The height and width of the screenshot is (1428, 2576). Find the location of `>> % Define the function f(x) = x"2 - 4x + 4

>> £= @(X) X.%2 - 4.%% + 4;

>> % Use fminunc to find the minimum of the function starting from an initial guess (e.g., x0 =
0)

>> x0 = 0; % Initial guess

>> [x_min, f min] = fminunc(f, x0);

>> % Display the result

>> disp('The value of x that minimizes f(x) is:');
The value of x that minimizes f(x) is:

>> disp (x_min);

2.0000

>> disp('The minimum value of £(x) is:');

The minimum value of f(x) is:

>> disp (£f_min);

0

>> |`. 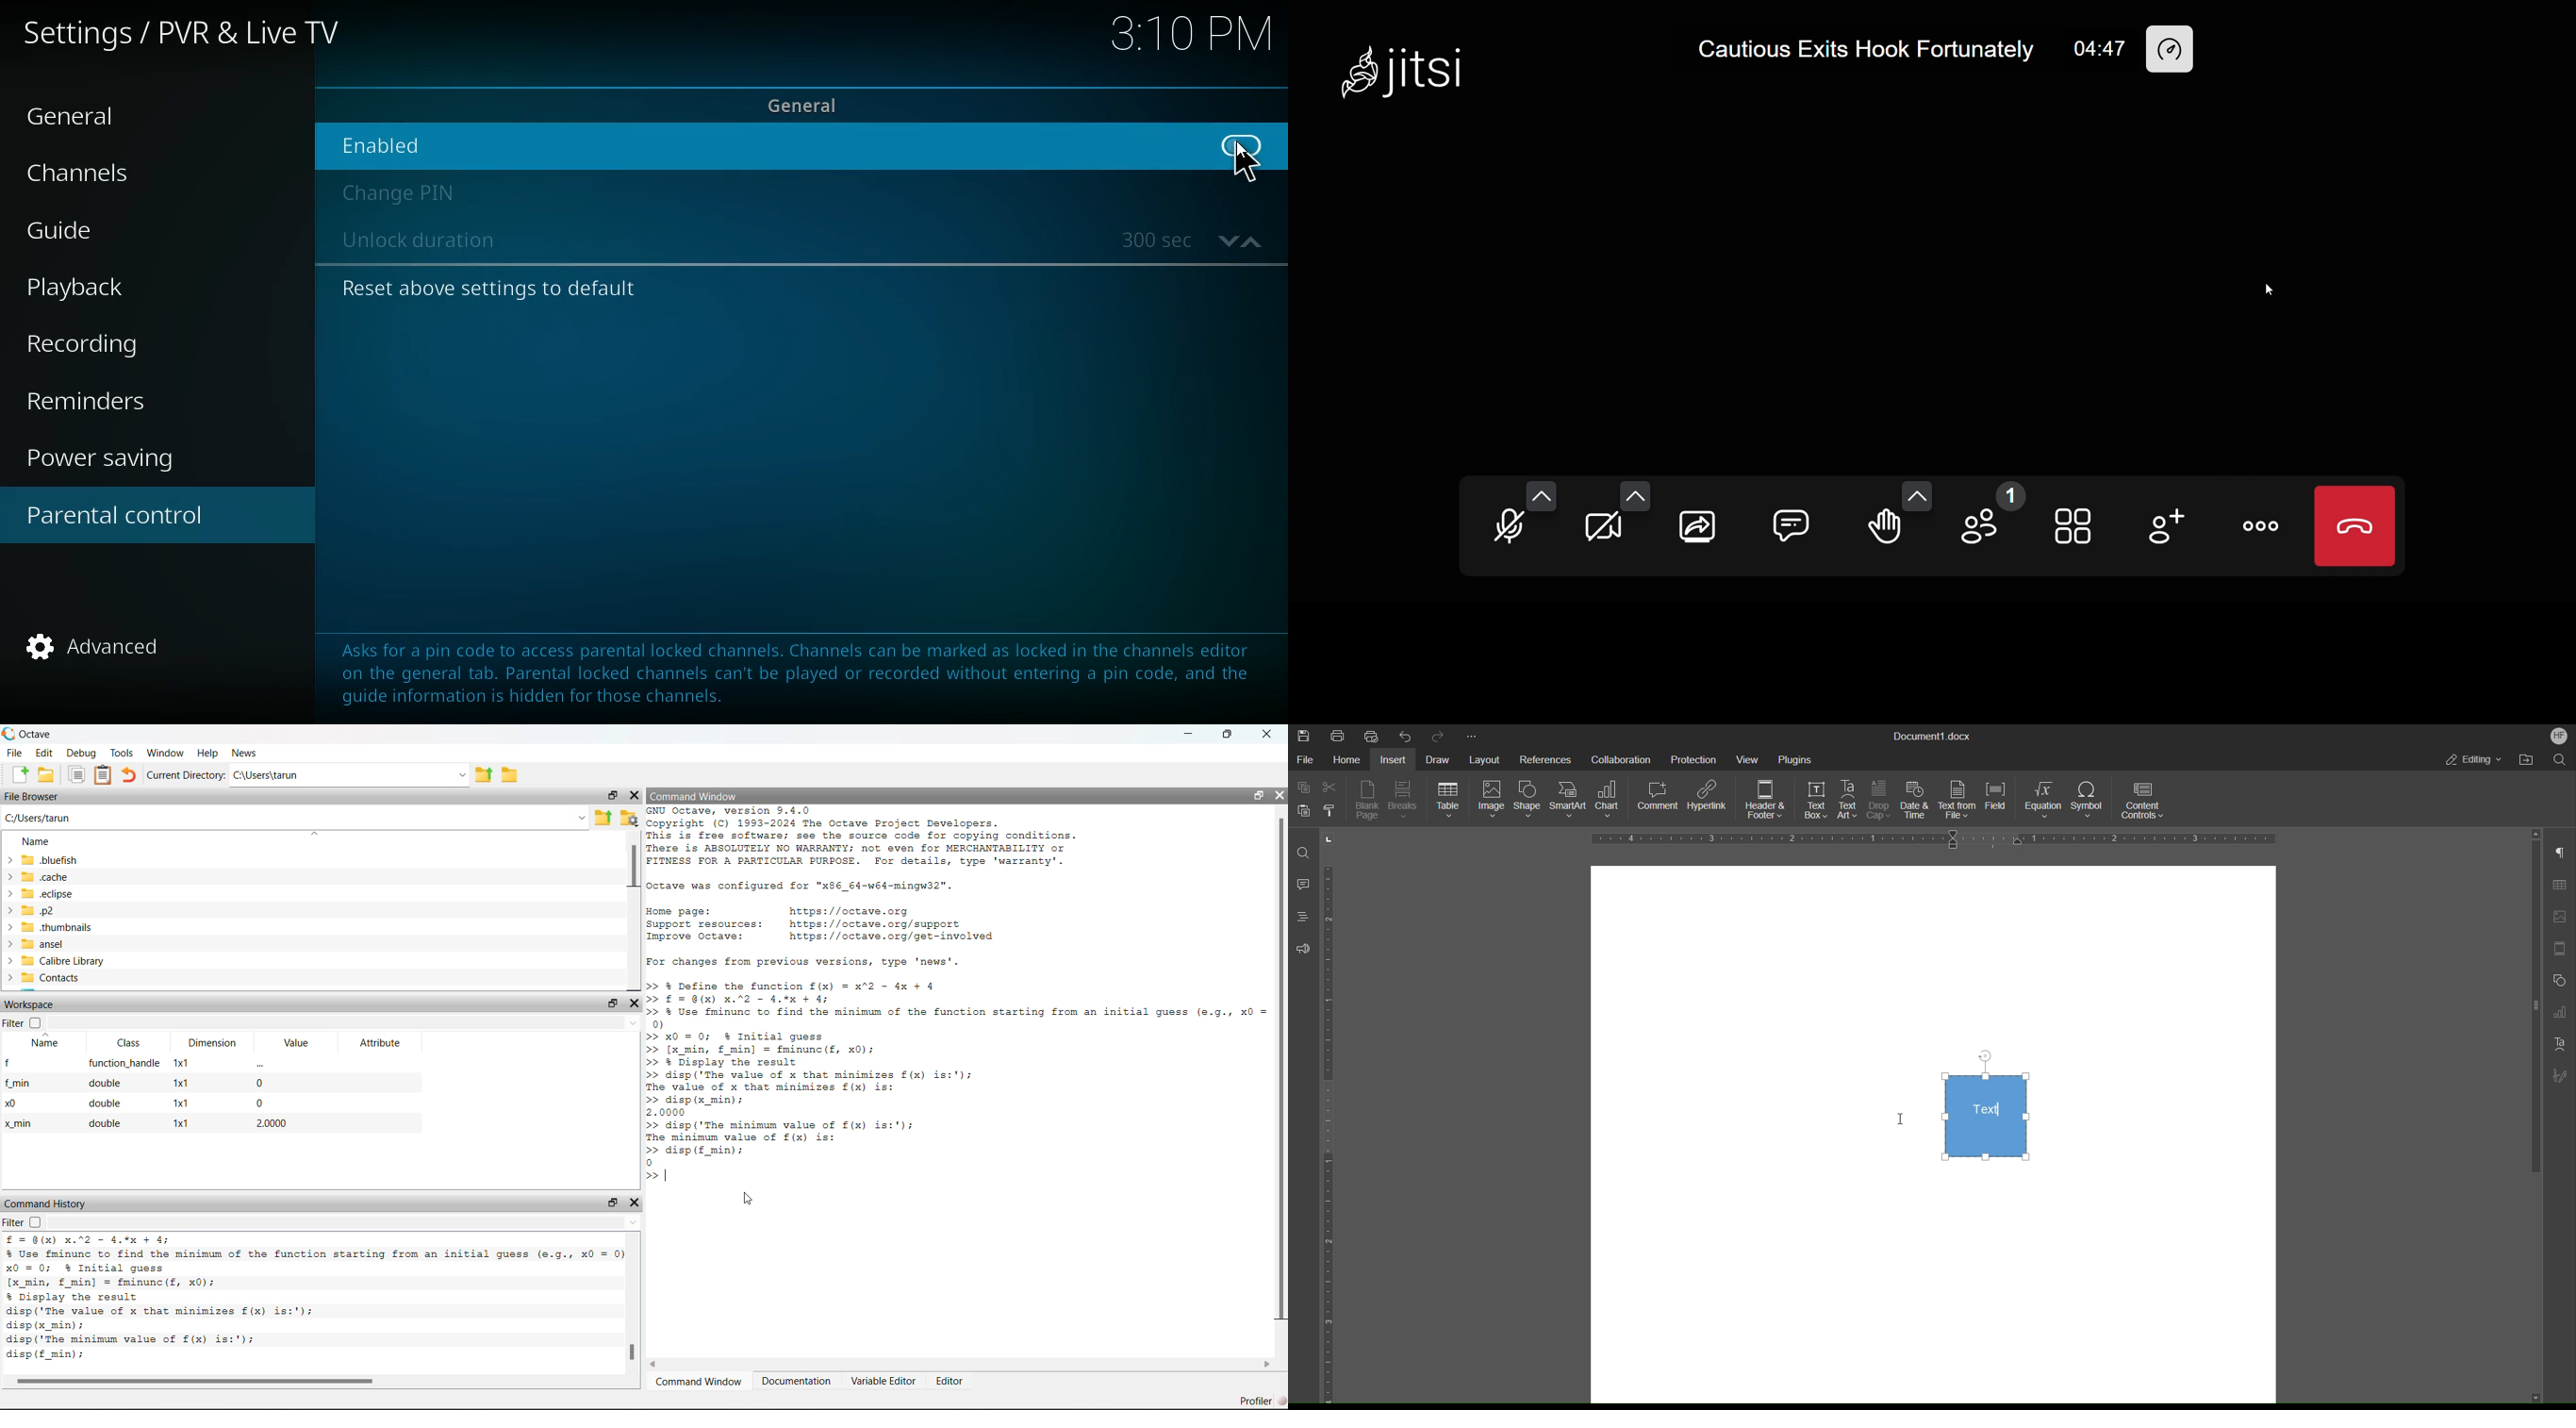

>> % Define the function f(x) = x"2 - 4x + 4

>> £= @(X) X.%2 - 4.%% + 4;

>> % Use fminunc to find the minimum of the function starting from an initial guess (e.g., x0 =
0)

>> x0 = 0; % Initial guess

>> [x_min, f min] = fminunc(f, x0);

>> % Display the result

>> disp('The value of x that minimizes f(x) is:');
The value of x that minimizes f(x) is:

>> disp (x_min);

2.0000

>> disp('The minimum value of £(x) is:');

The minimum value of f(x) is:

>> disp (£f_min);

0

>> | is located at coordinates (959, 1083).